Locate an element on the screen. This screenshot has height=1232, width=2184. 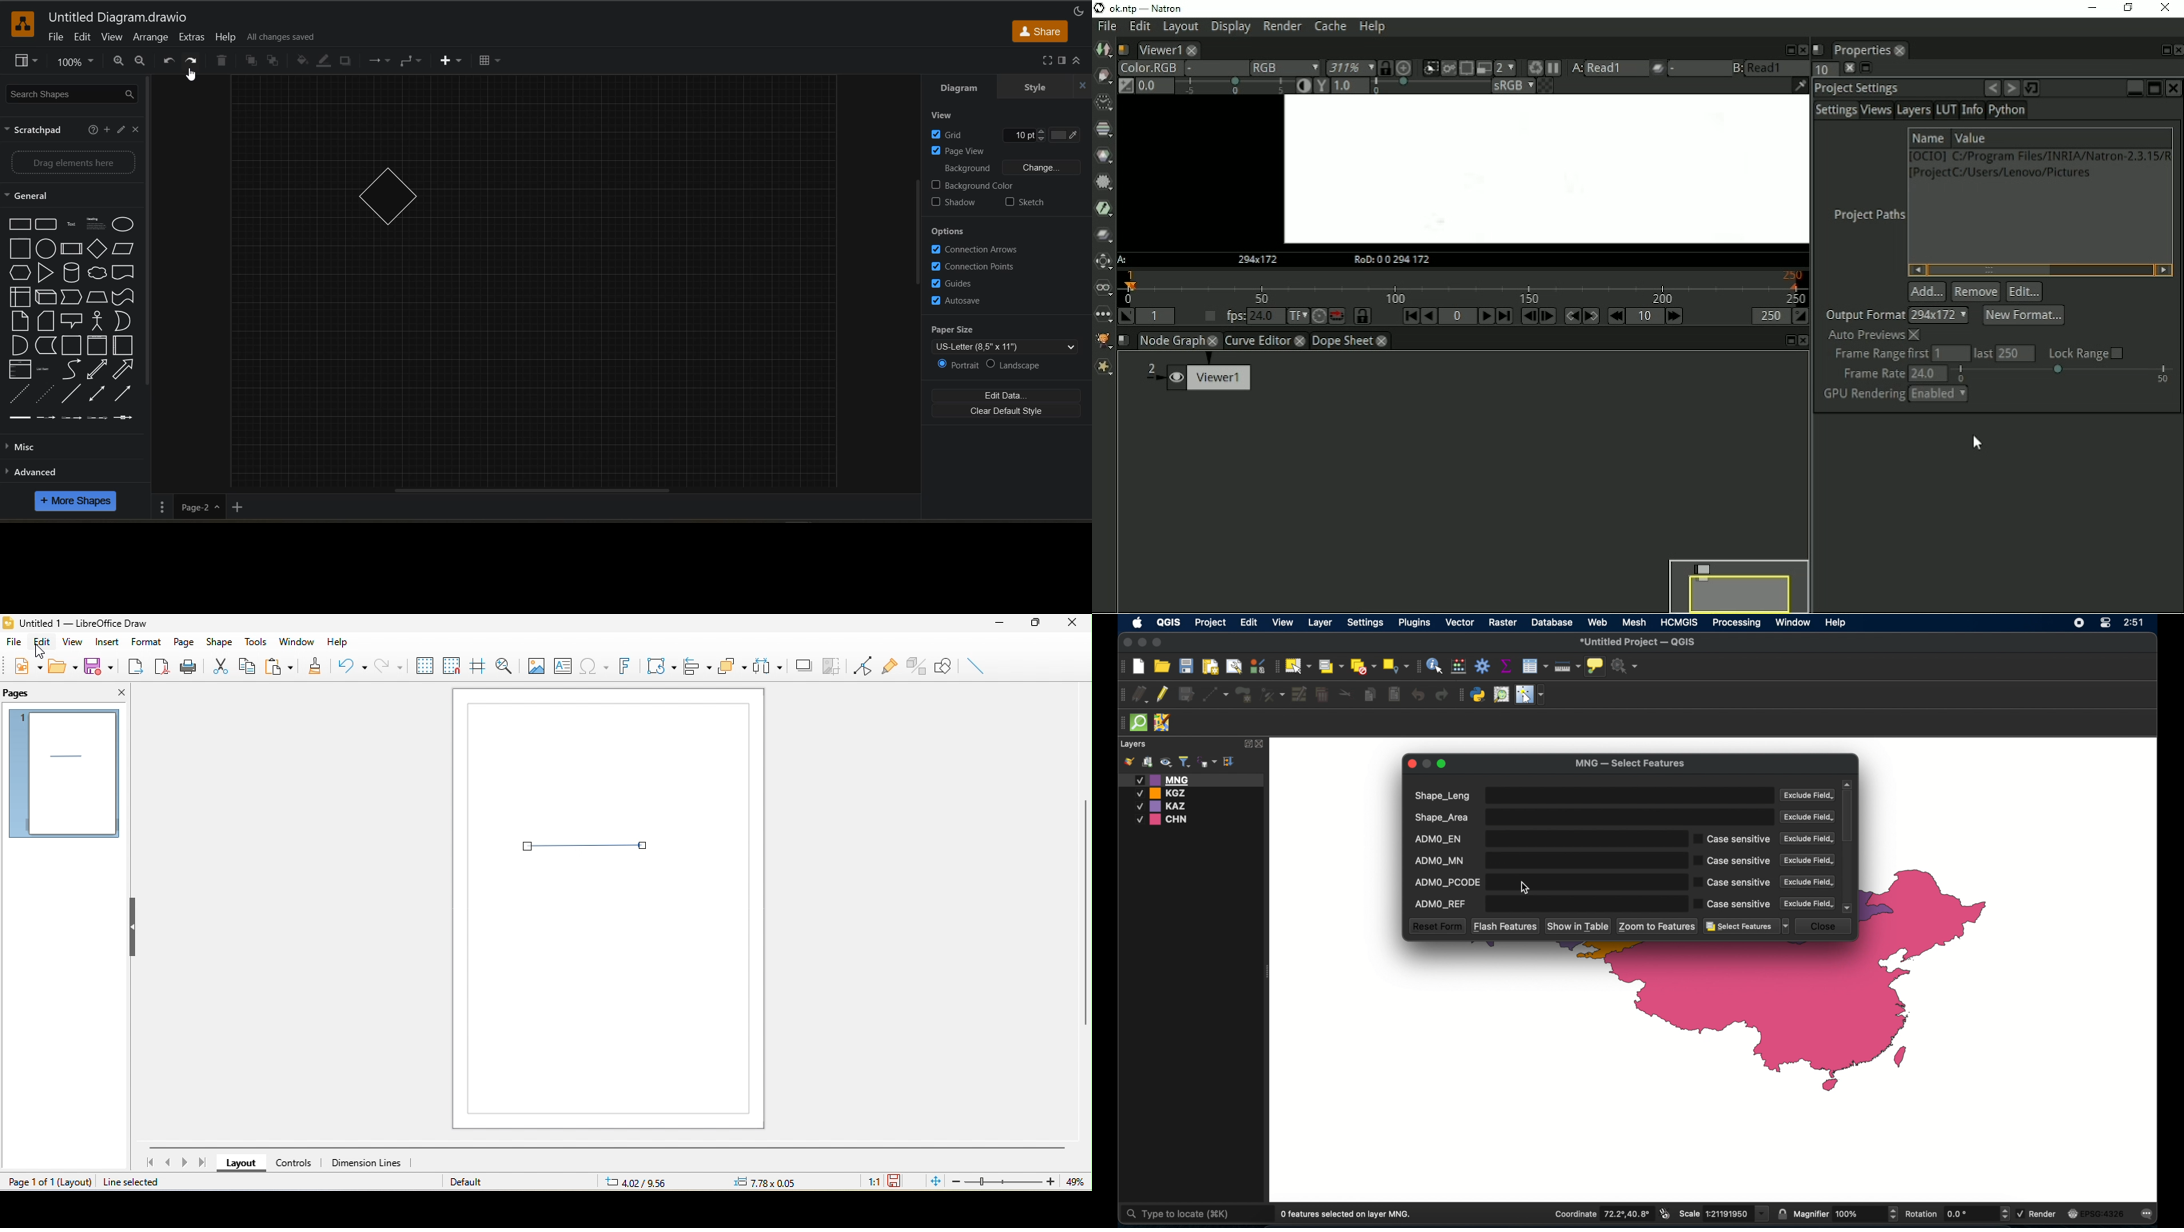
title is located at coordinates (75, 624).